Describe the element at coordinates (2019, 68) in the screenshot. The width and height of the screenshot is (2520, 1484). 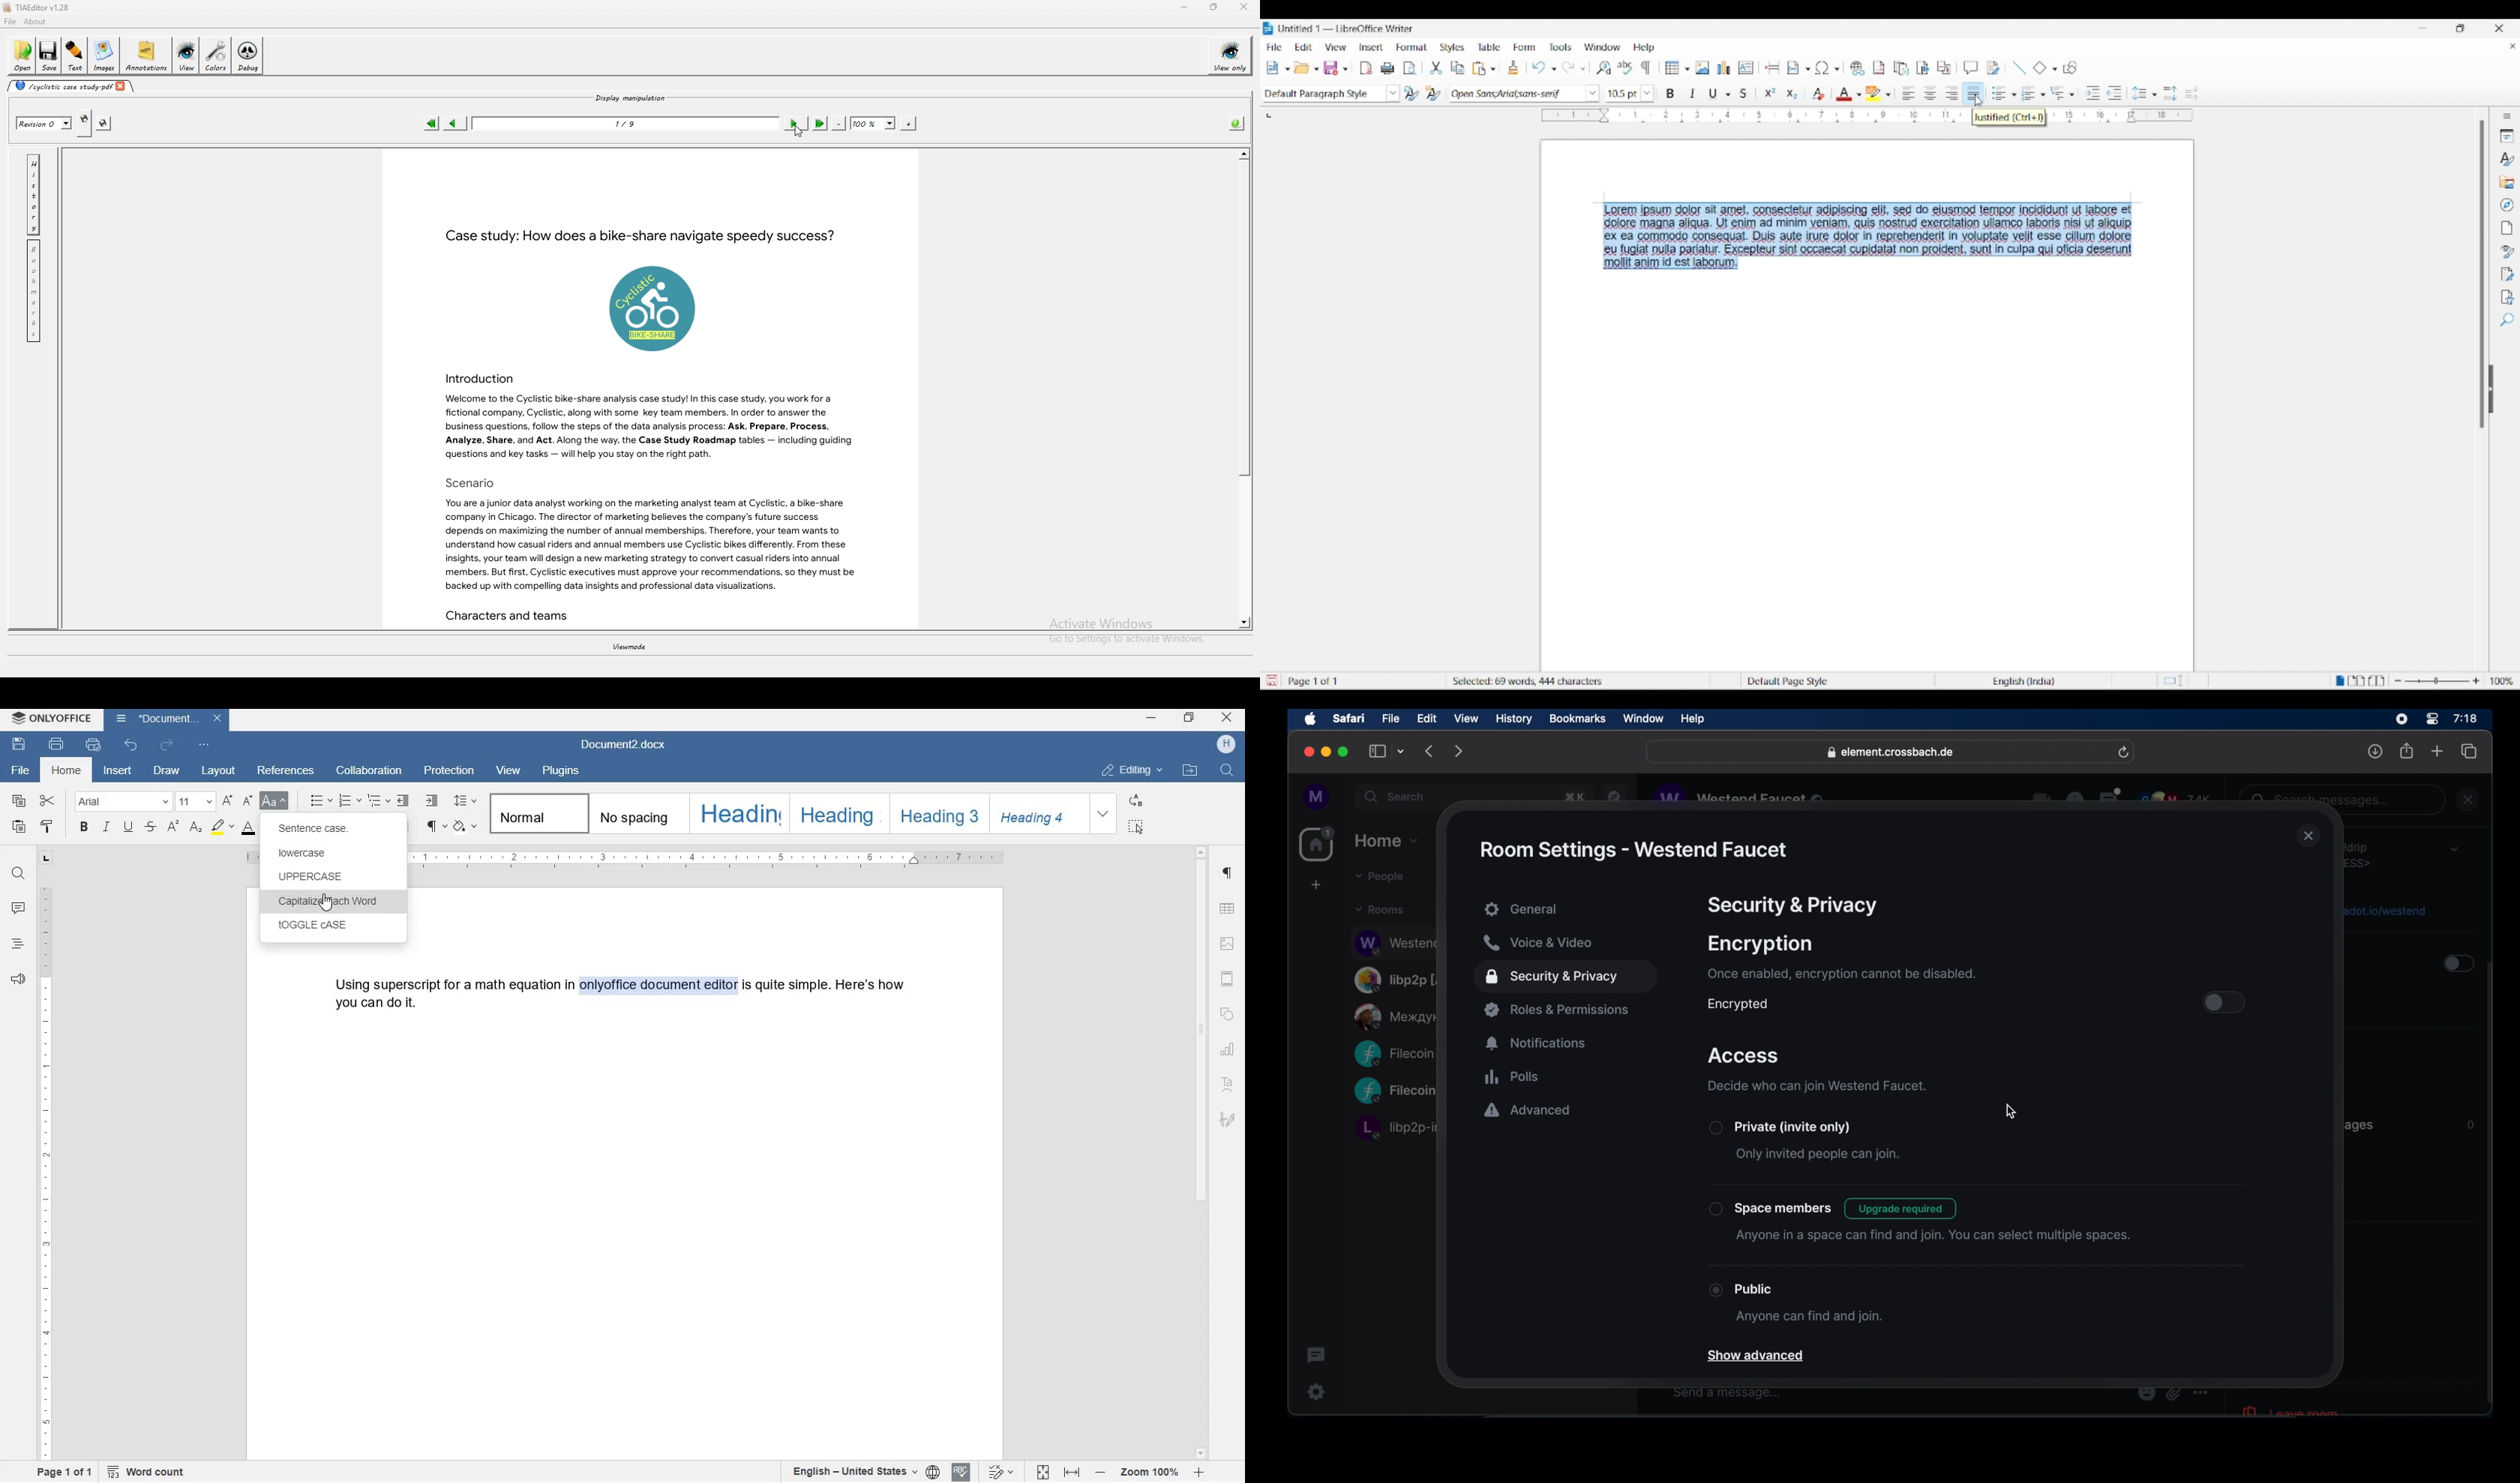
I see `Insert line` at that location.